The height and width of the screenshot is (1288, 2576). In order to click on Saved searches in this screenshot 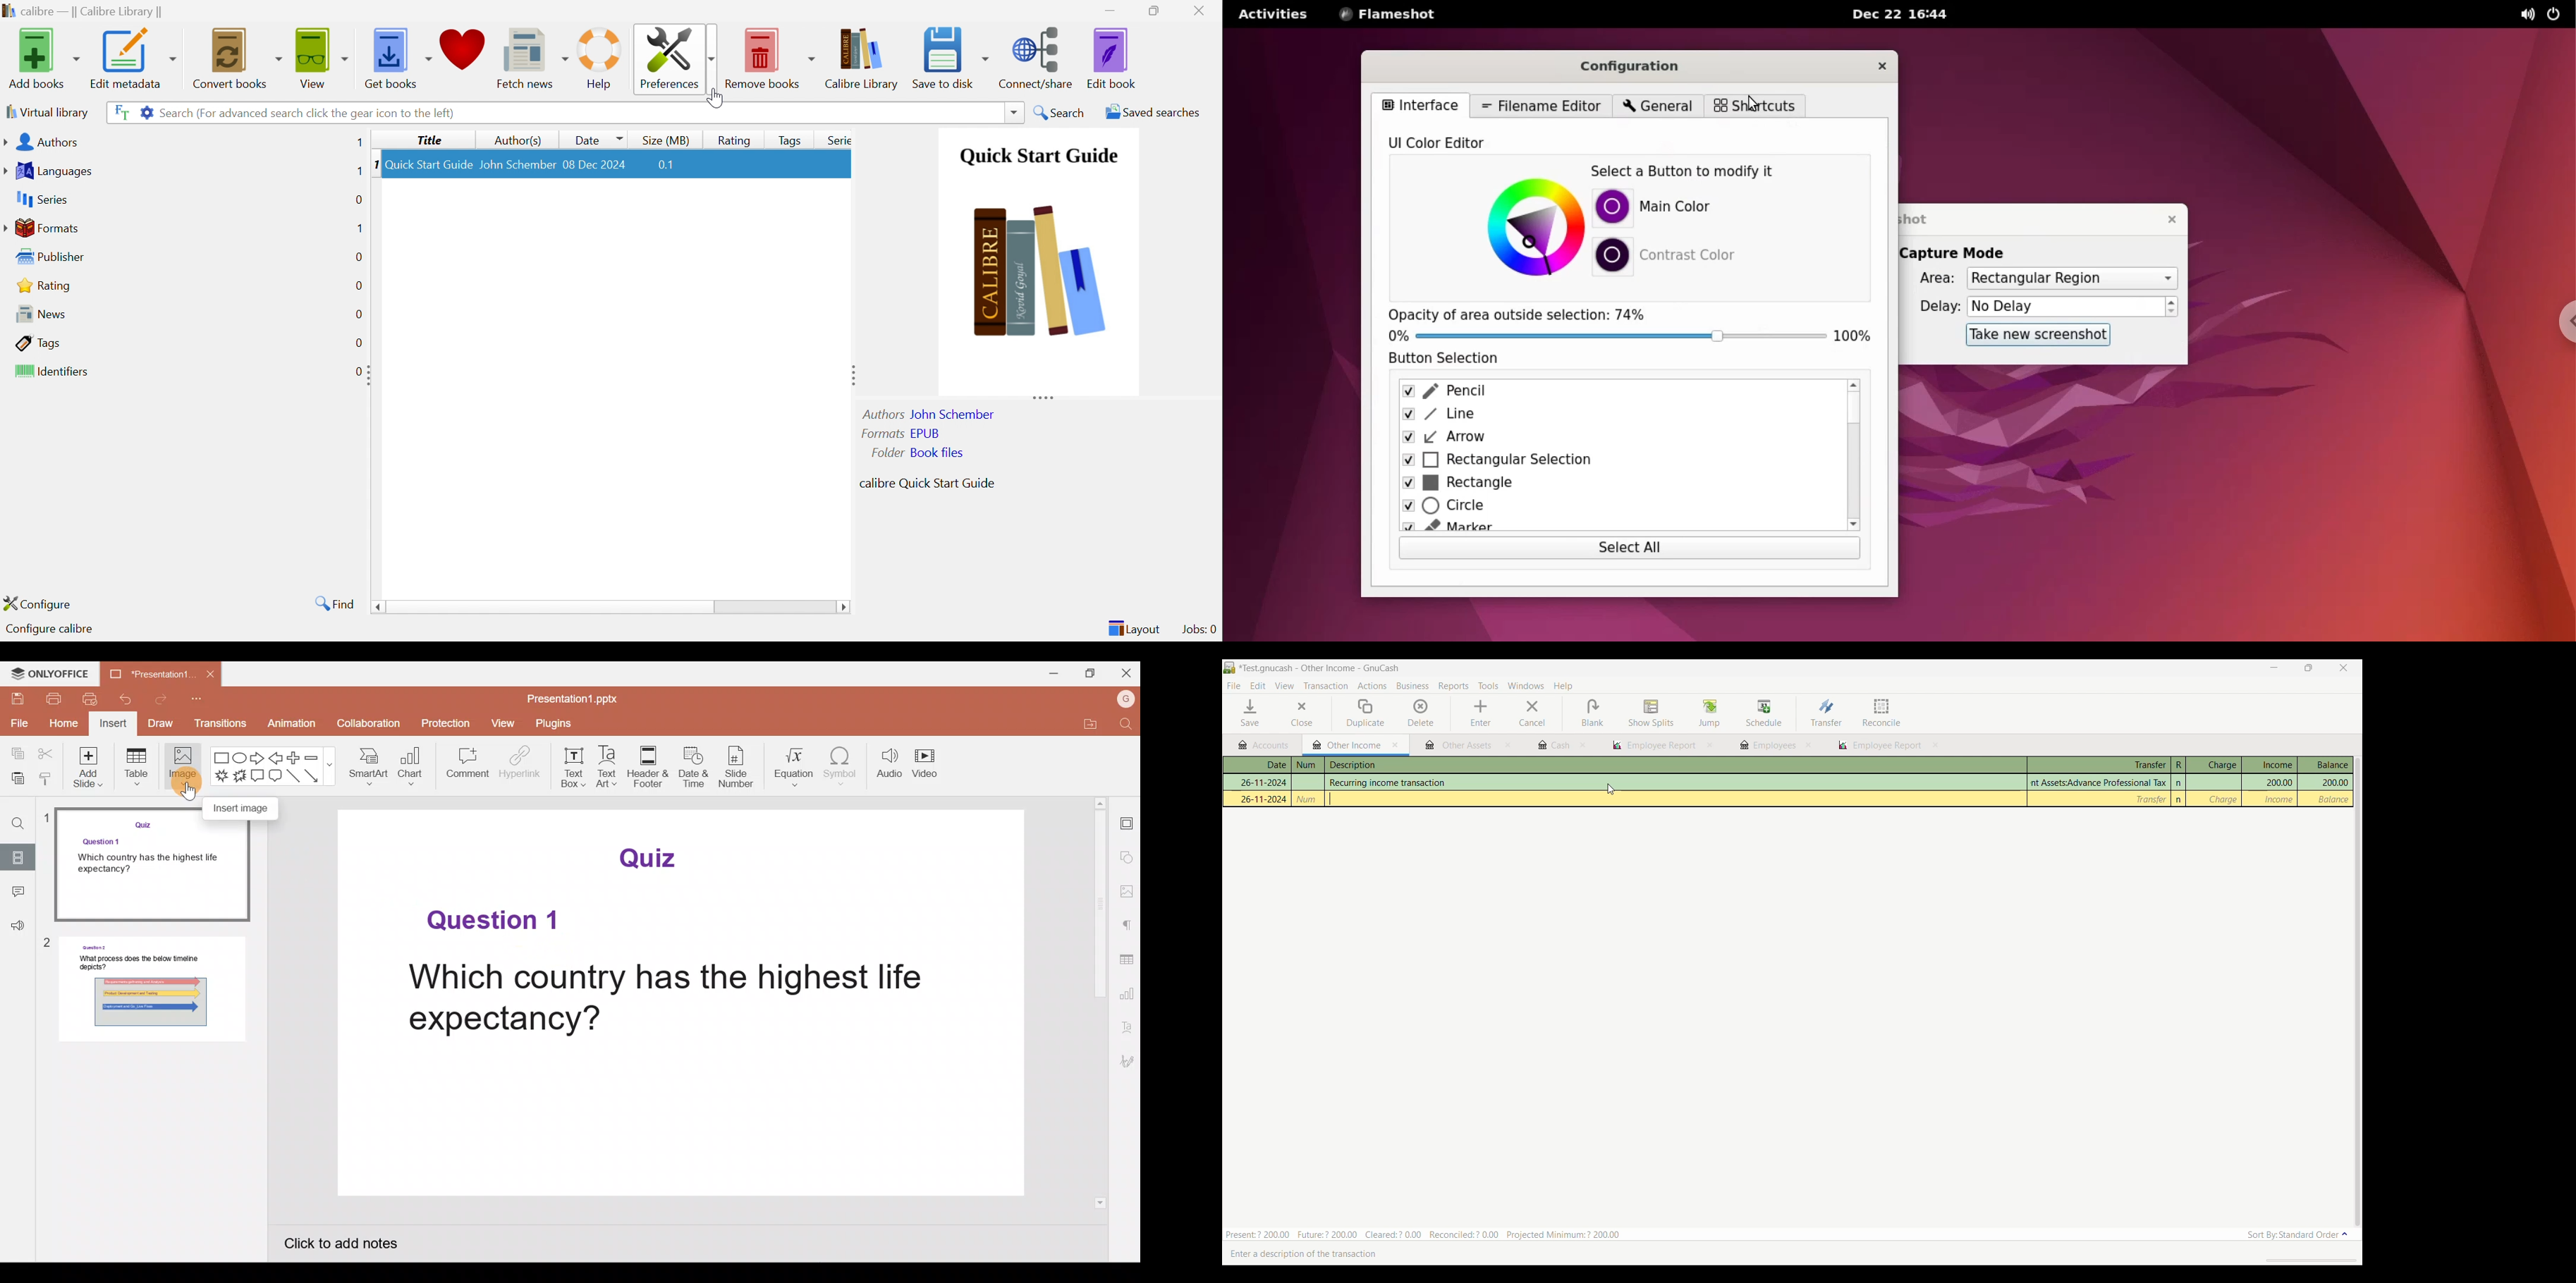, I will do `click(1152, 112)`.